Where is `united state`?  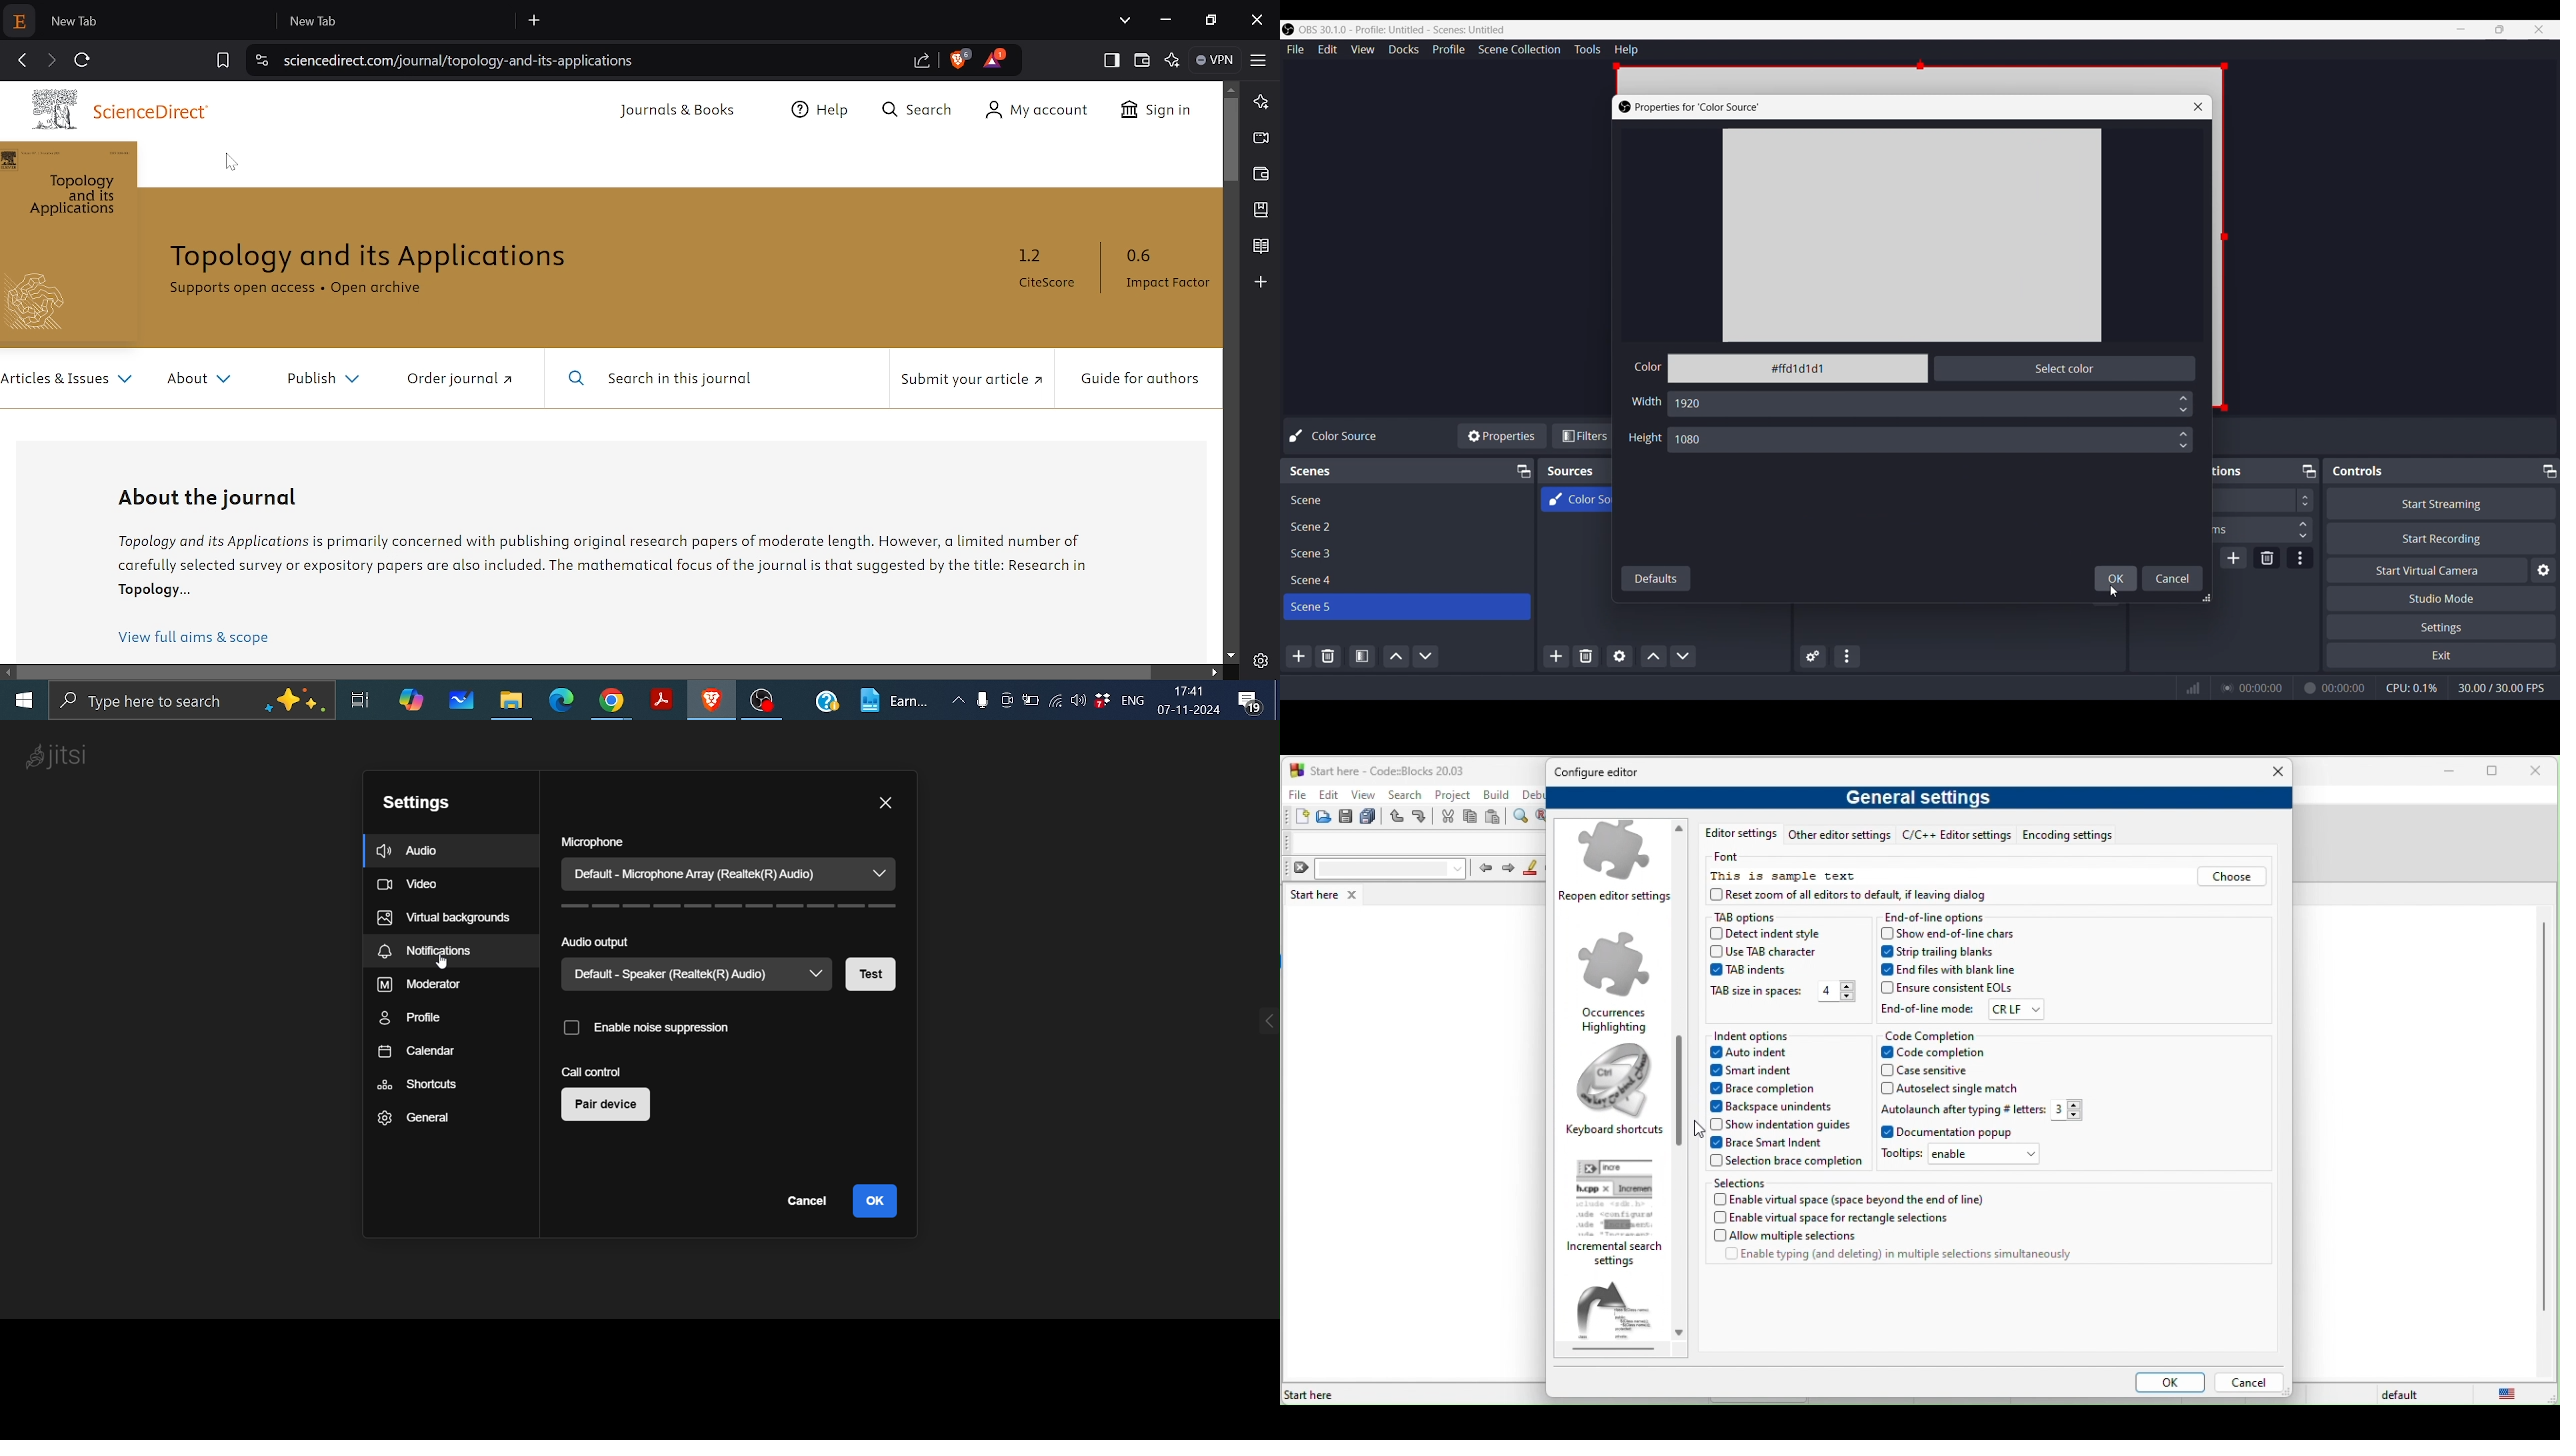
united state is located at coordinates (2512, 1394).